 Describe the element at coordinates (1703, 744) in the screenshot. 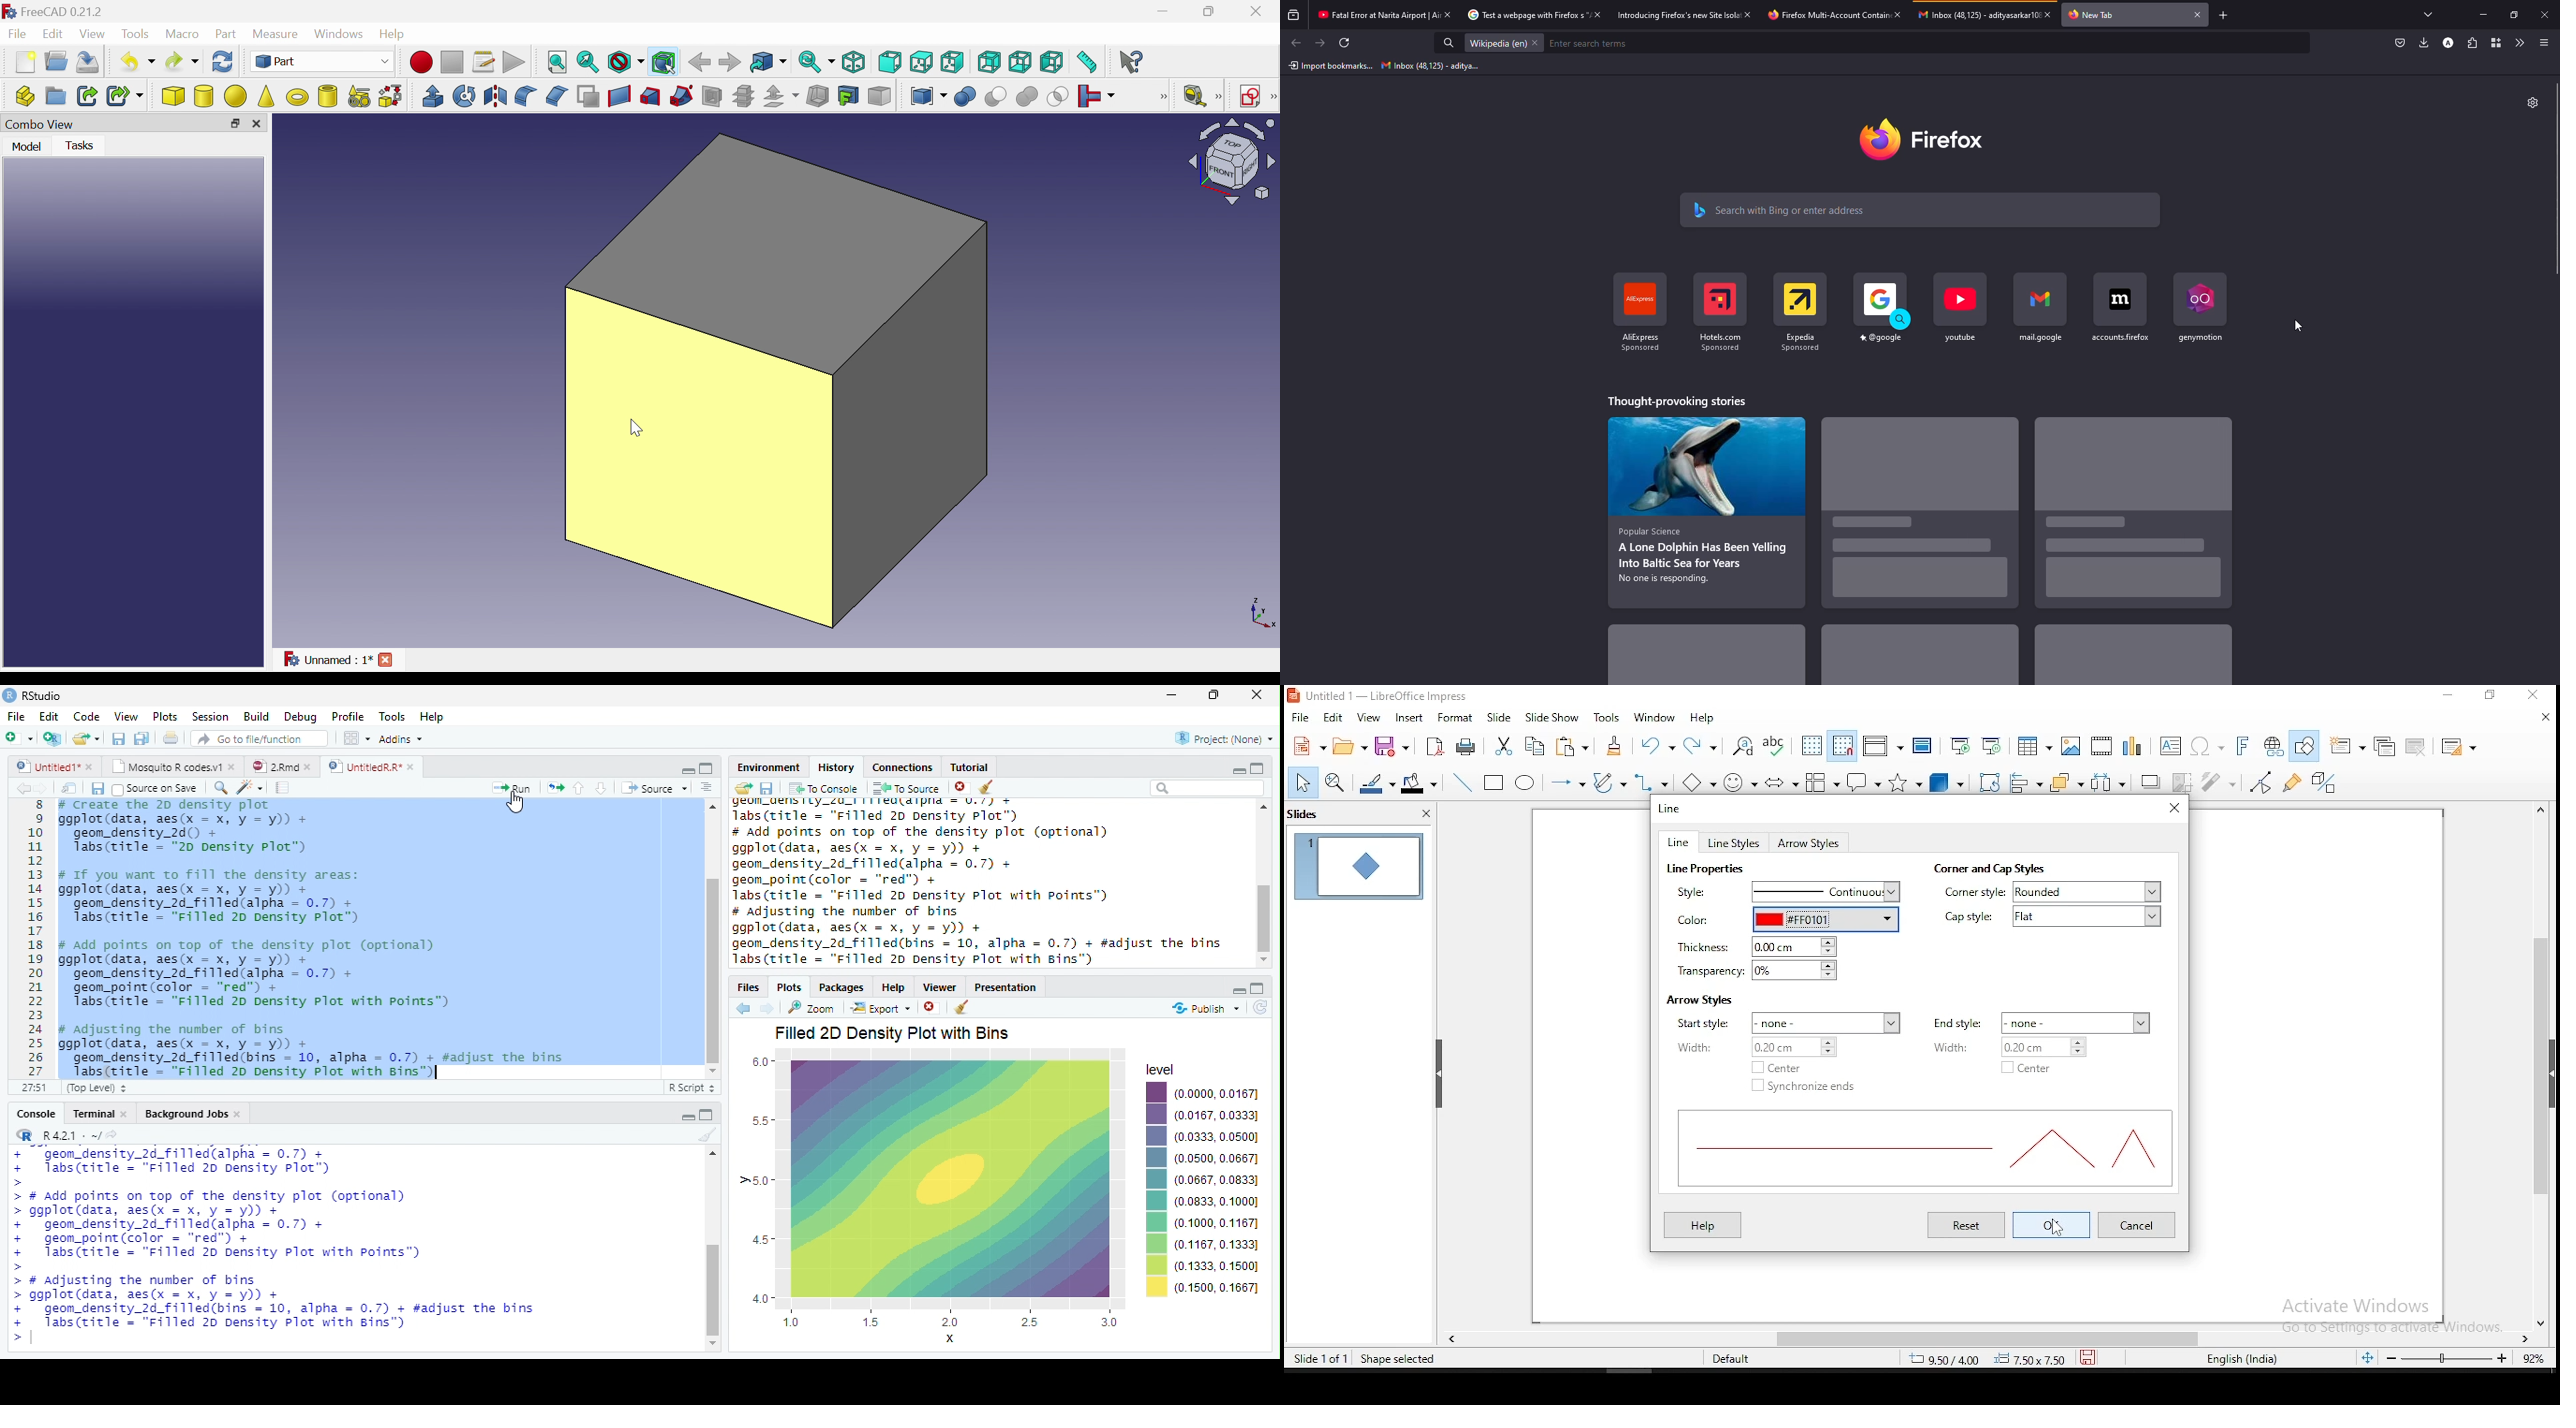

I see `redo` at that location.